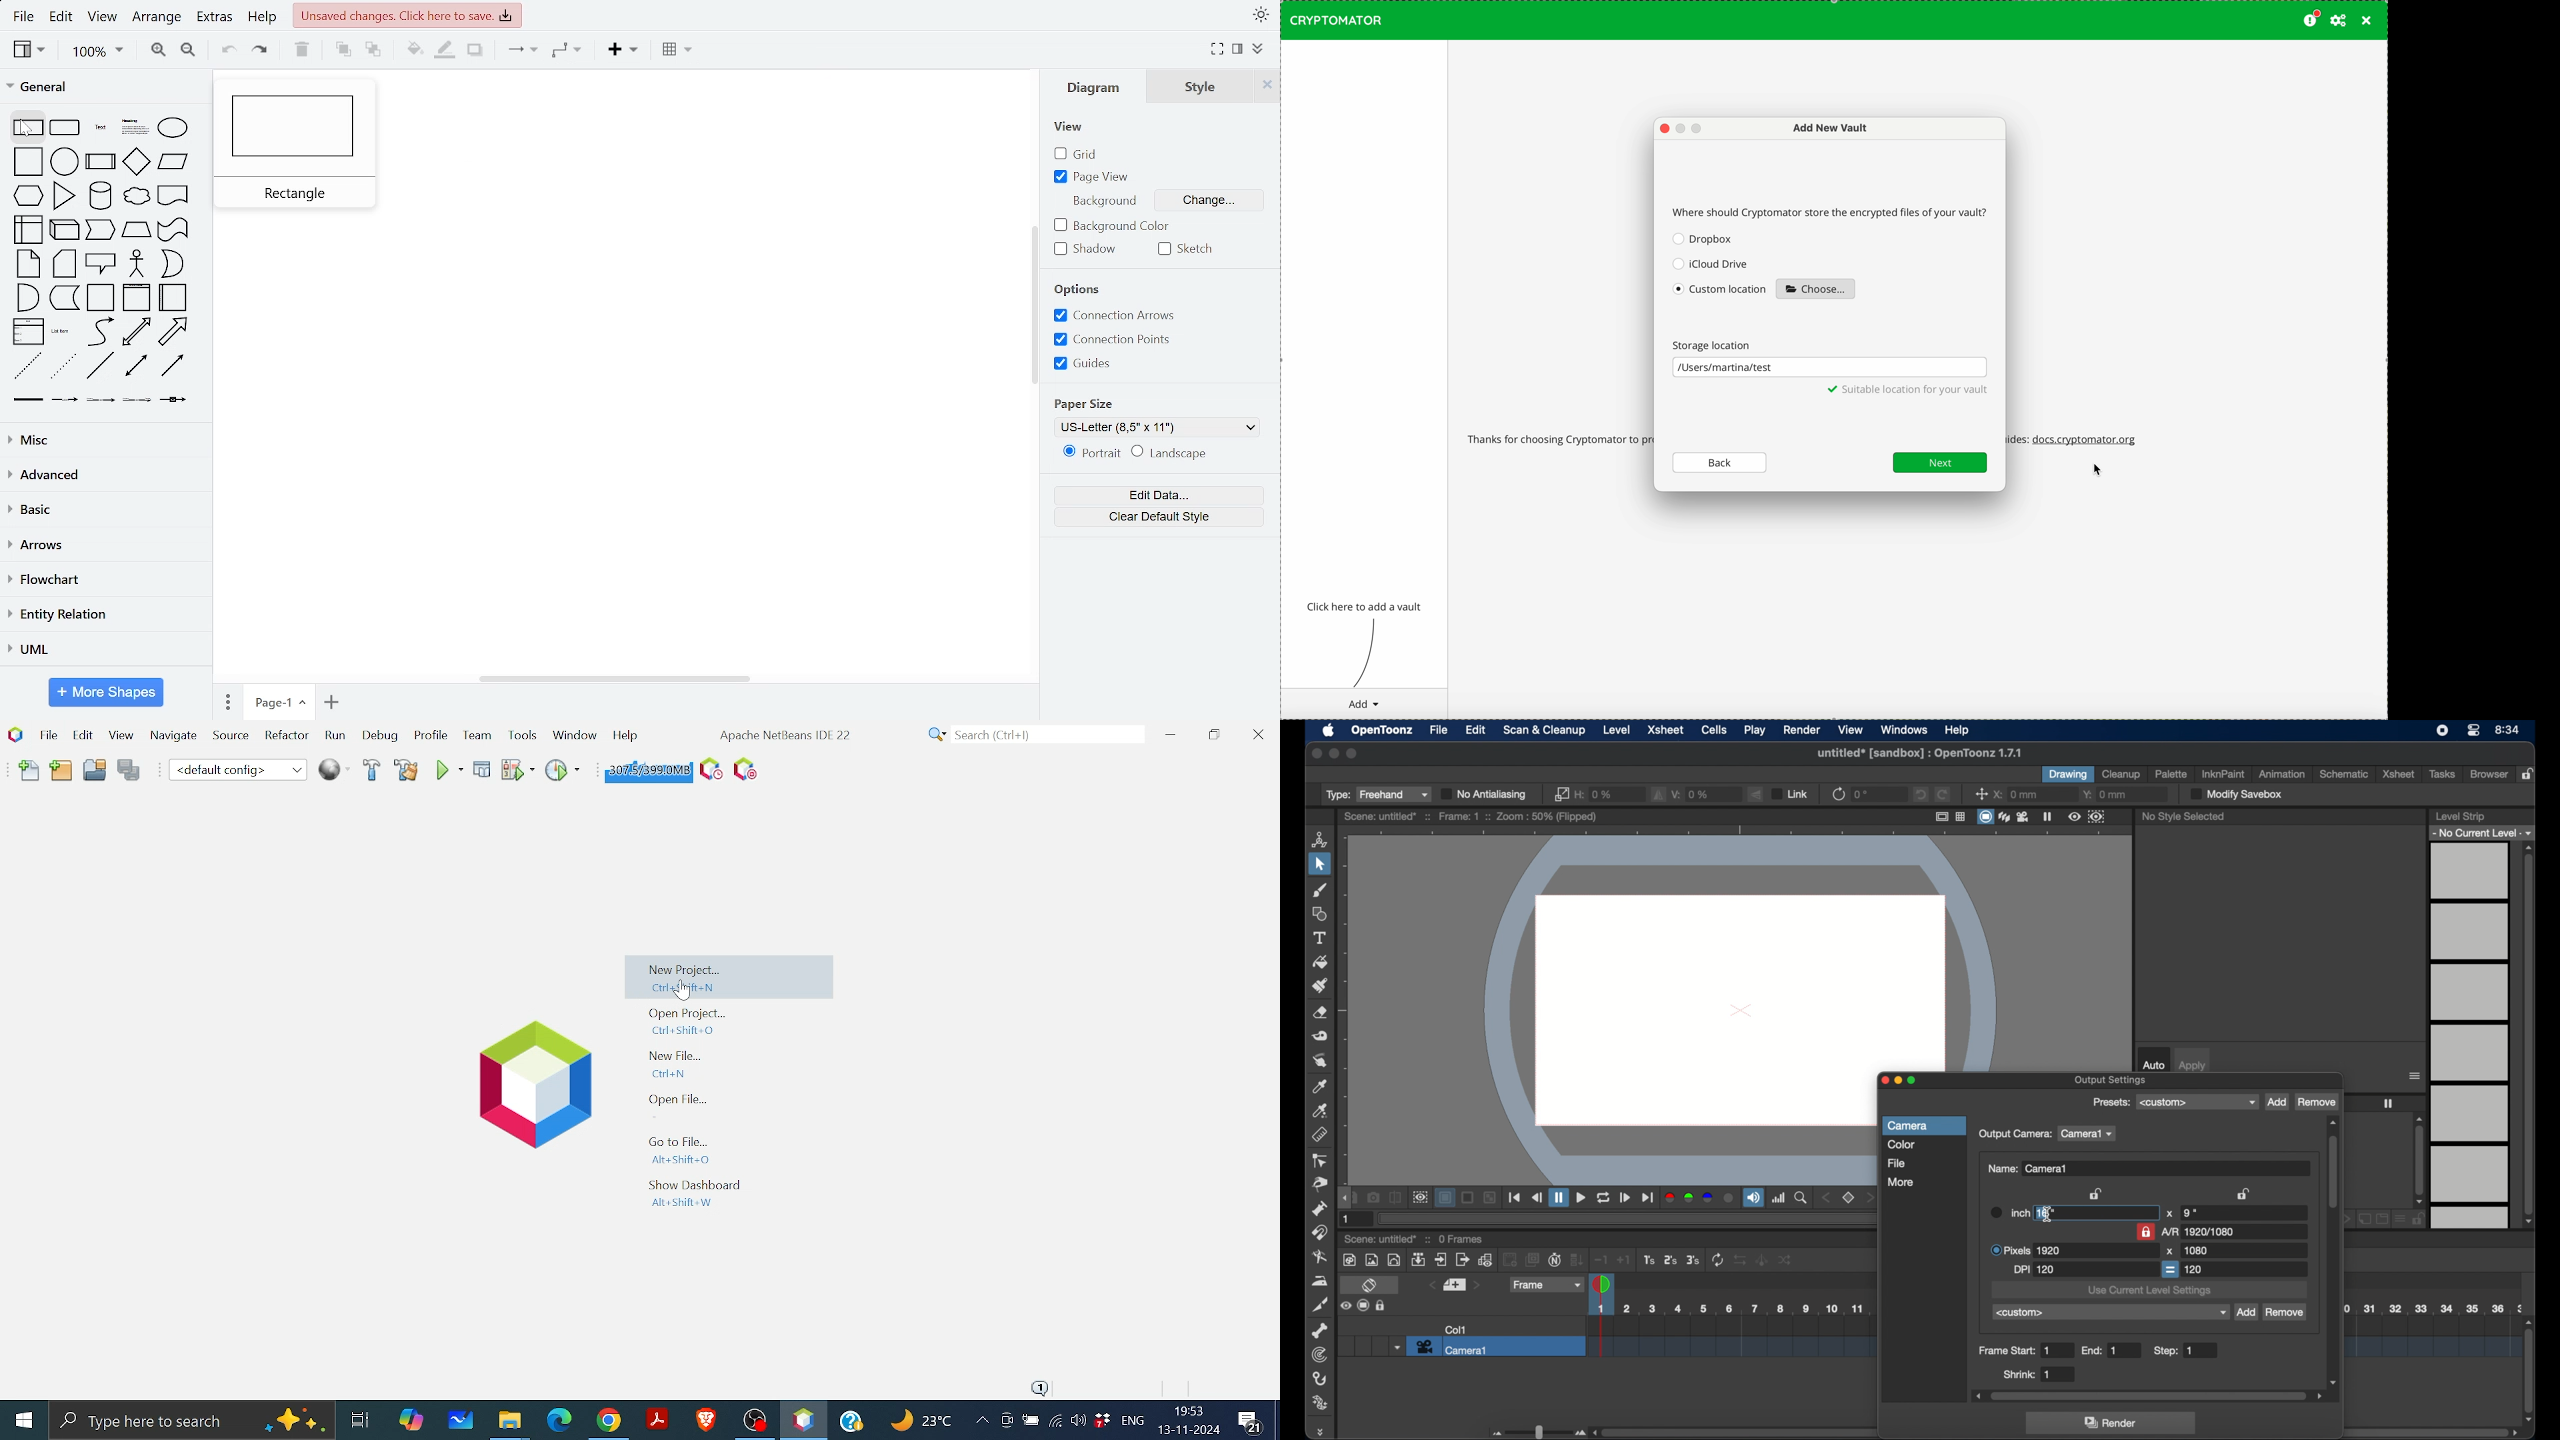  I want to click on output camera, so click(2015, 1135).